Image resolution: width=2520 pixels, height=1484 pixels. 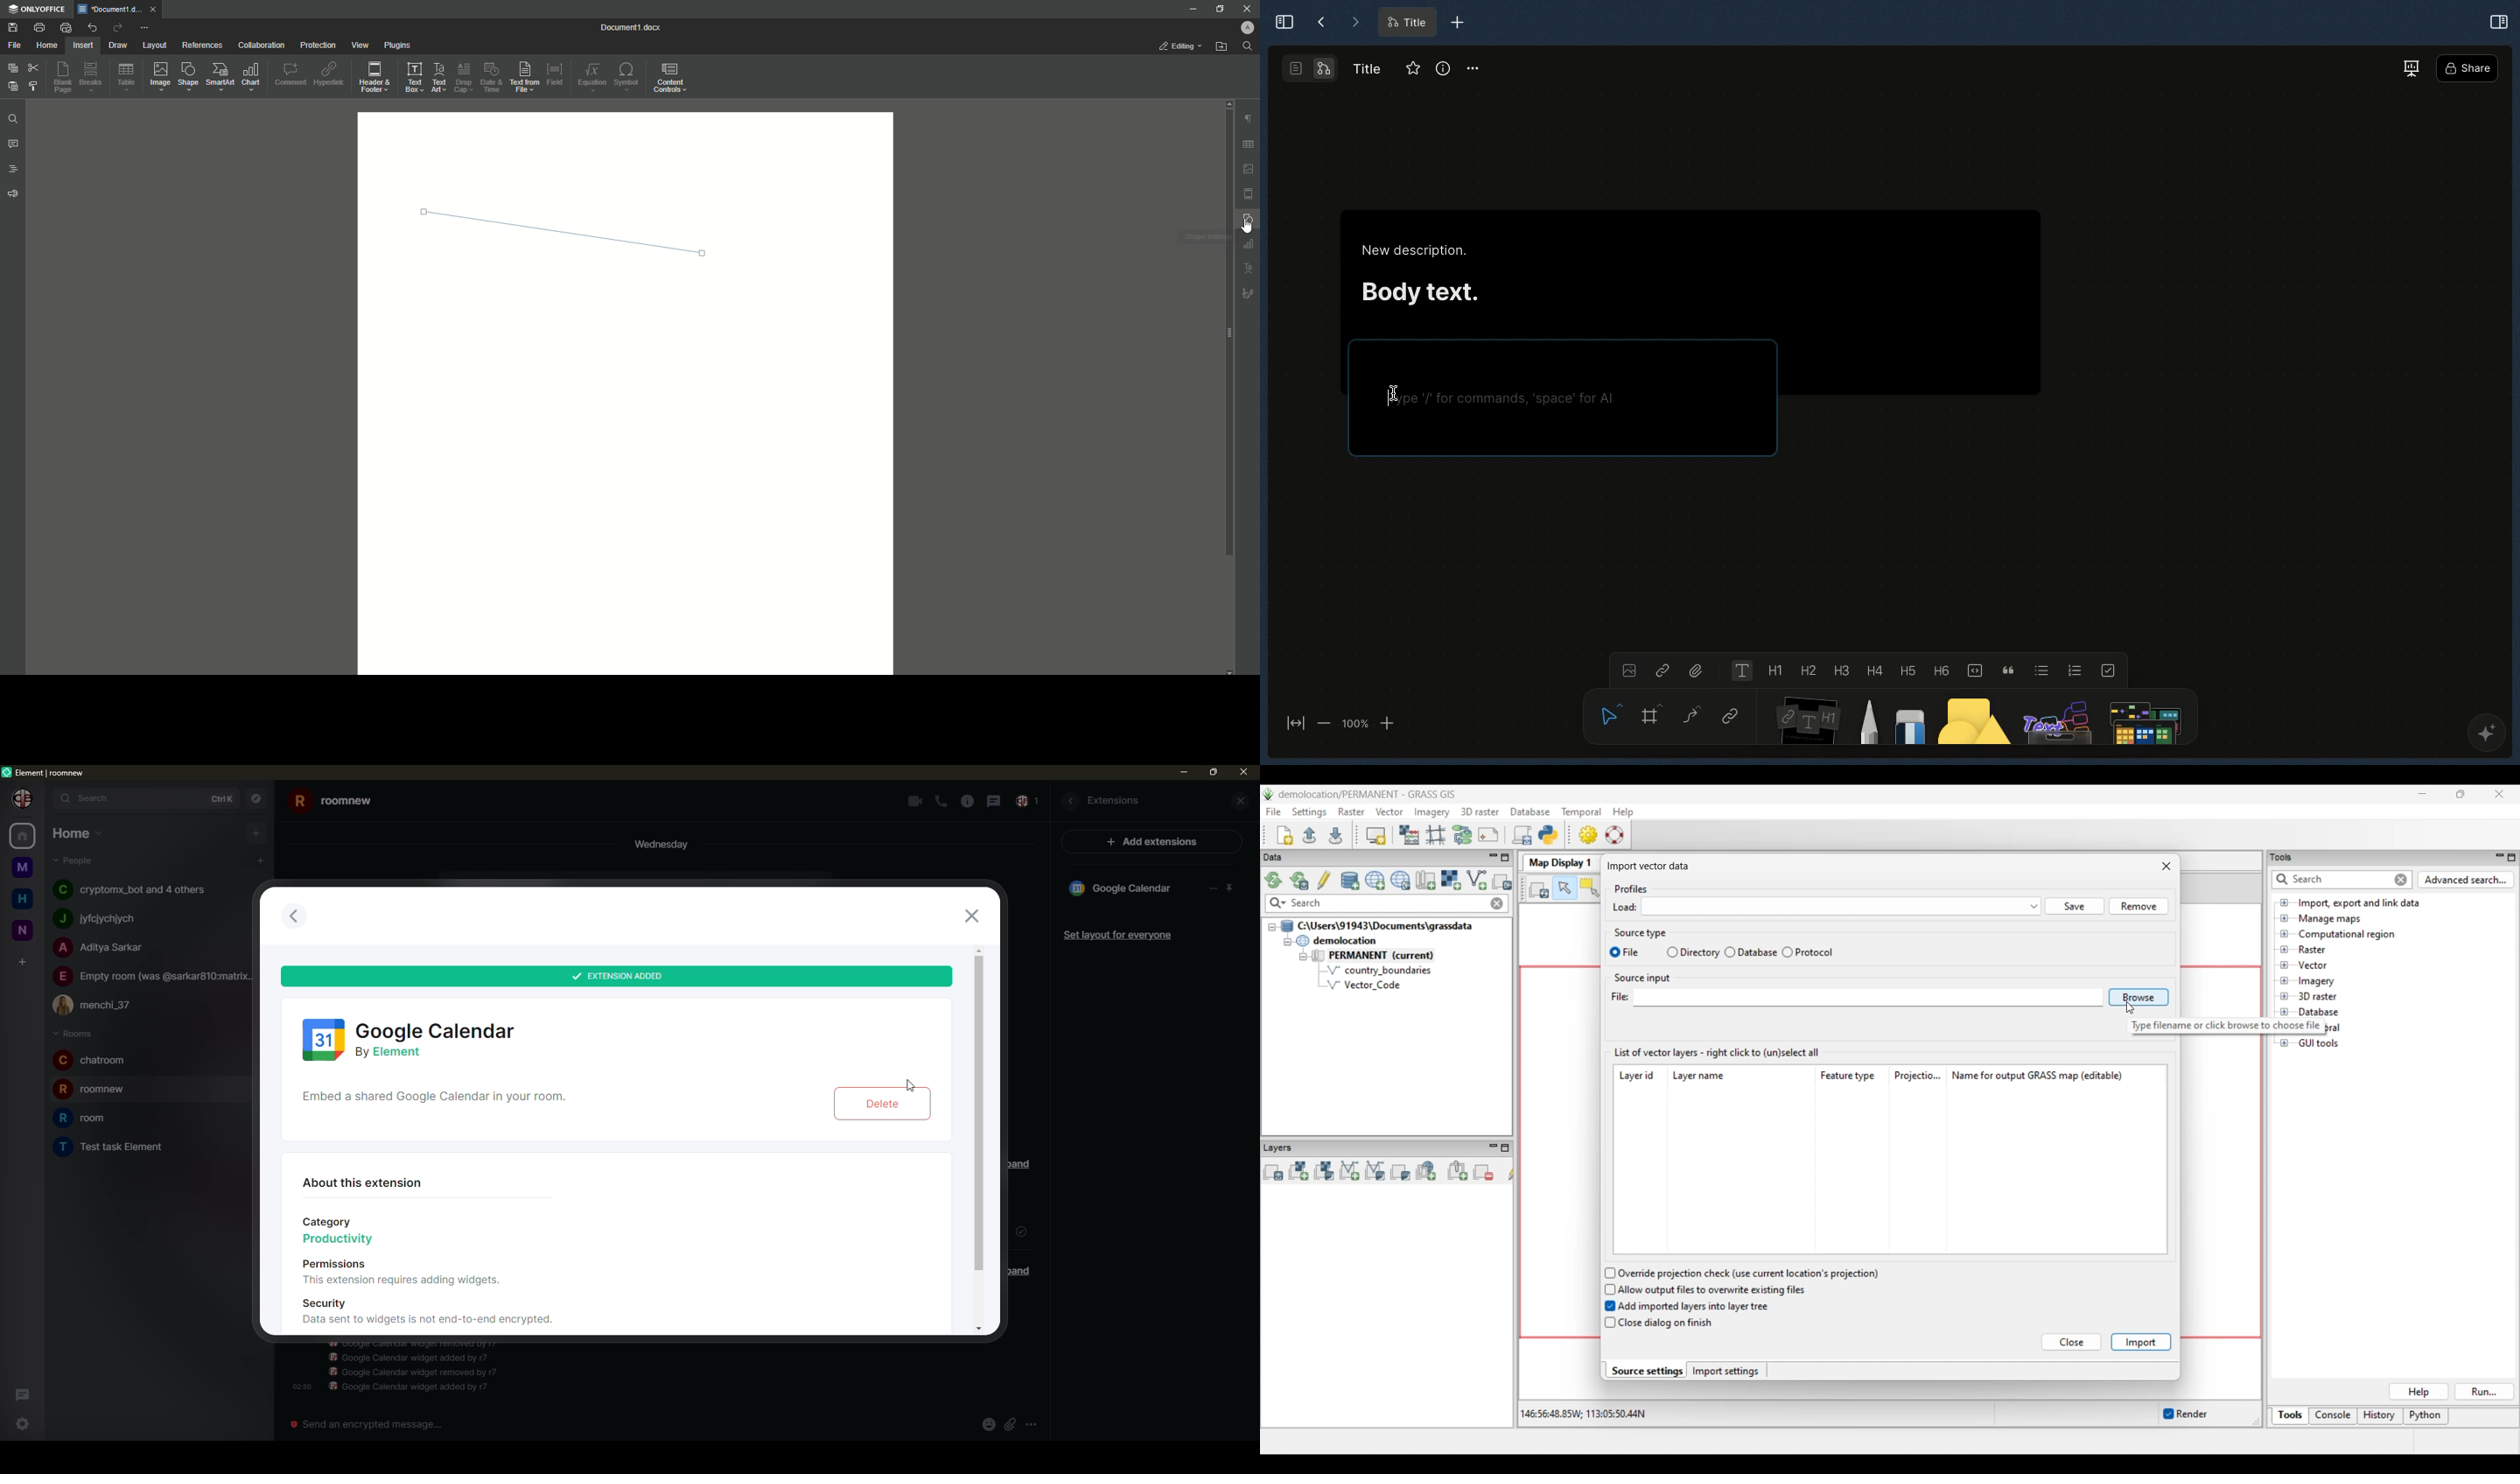 I want to click on rooms, so click(x=73, y=1033).